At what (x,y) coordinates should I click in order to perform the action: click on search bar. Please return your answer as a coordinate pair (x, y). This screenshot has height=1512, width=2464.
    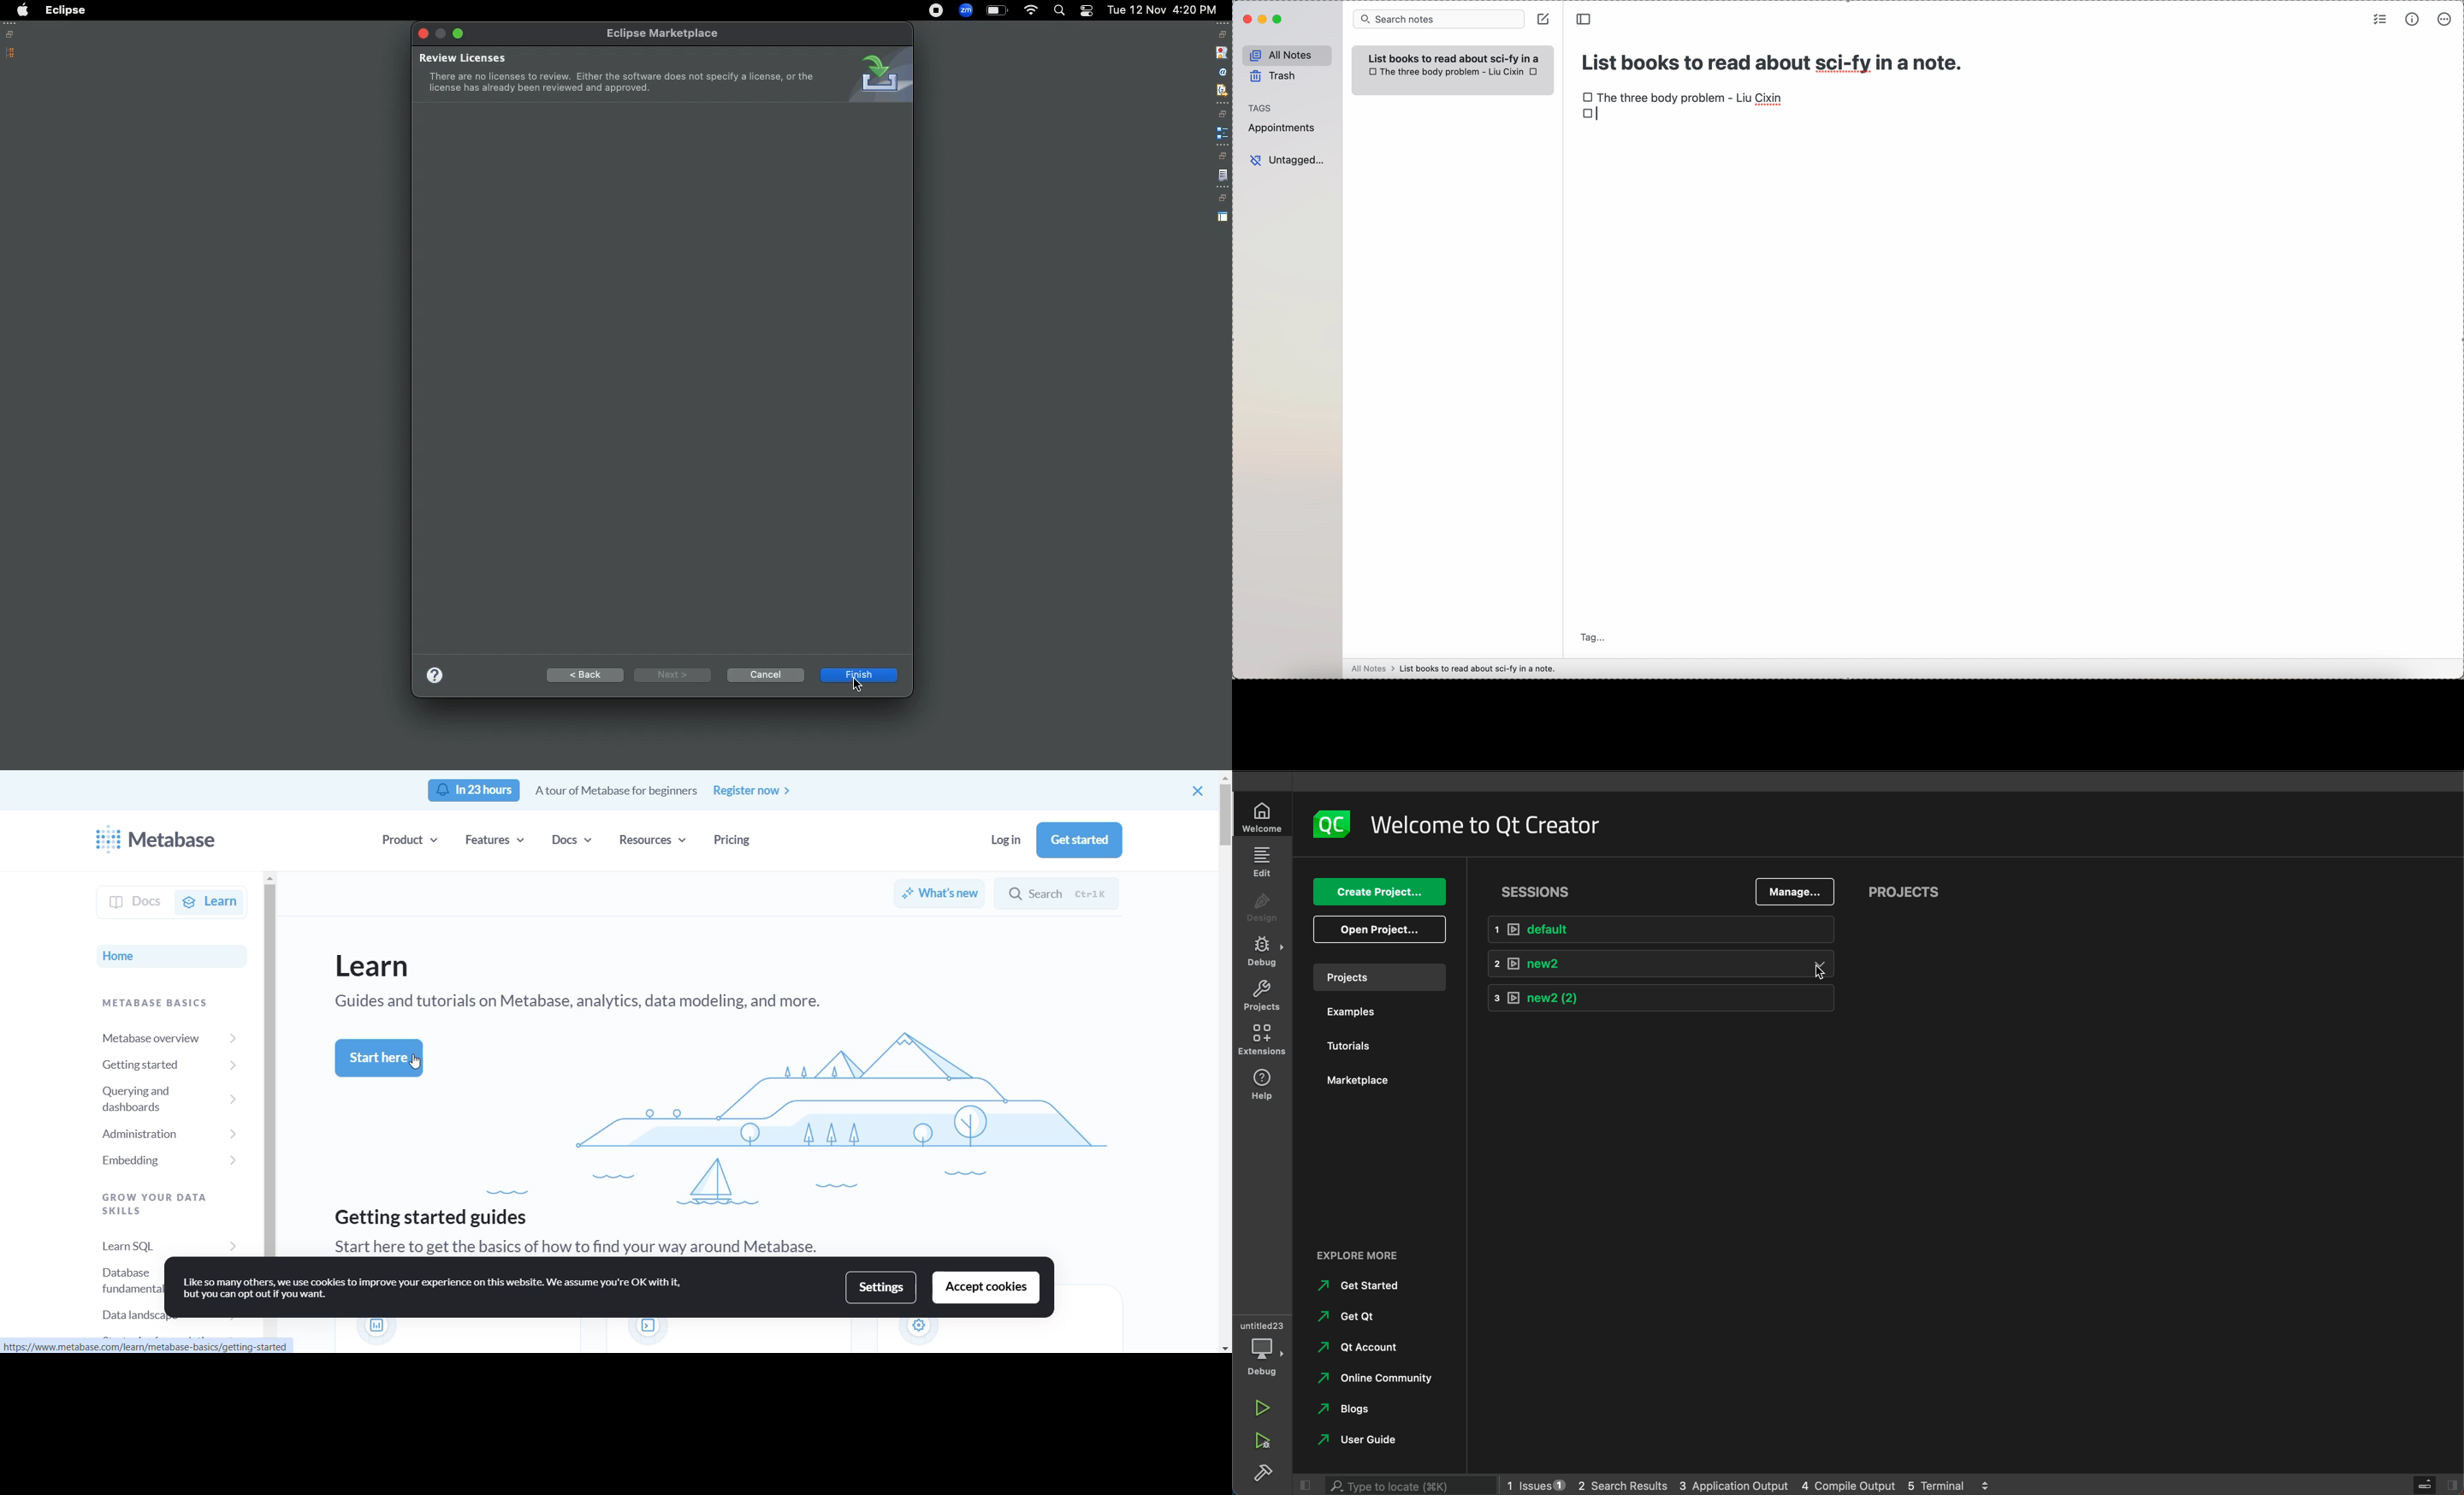
    Looking at the image, I should click on (1438, 19).